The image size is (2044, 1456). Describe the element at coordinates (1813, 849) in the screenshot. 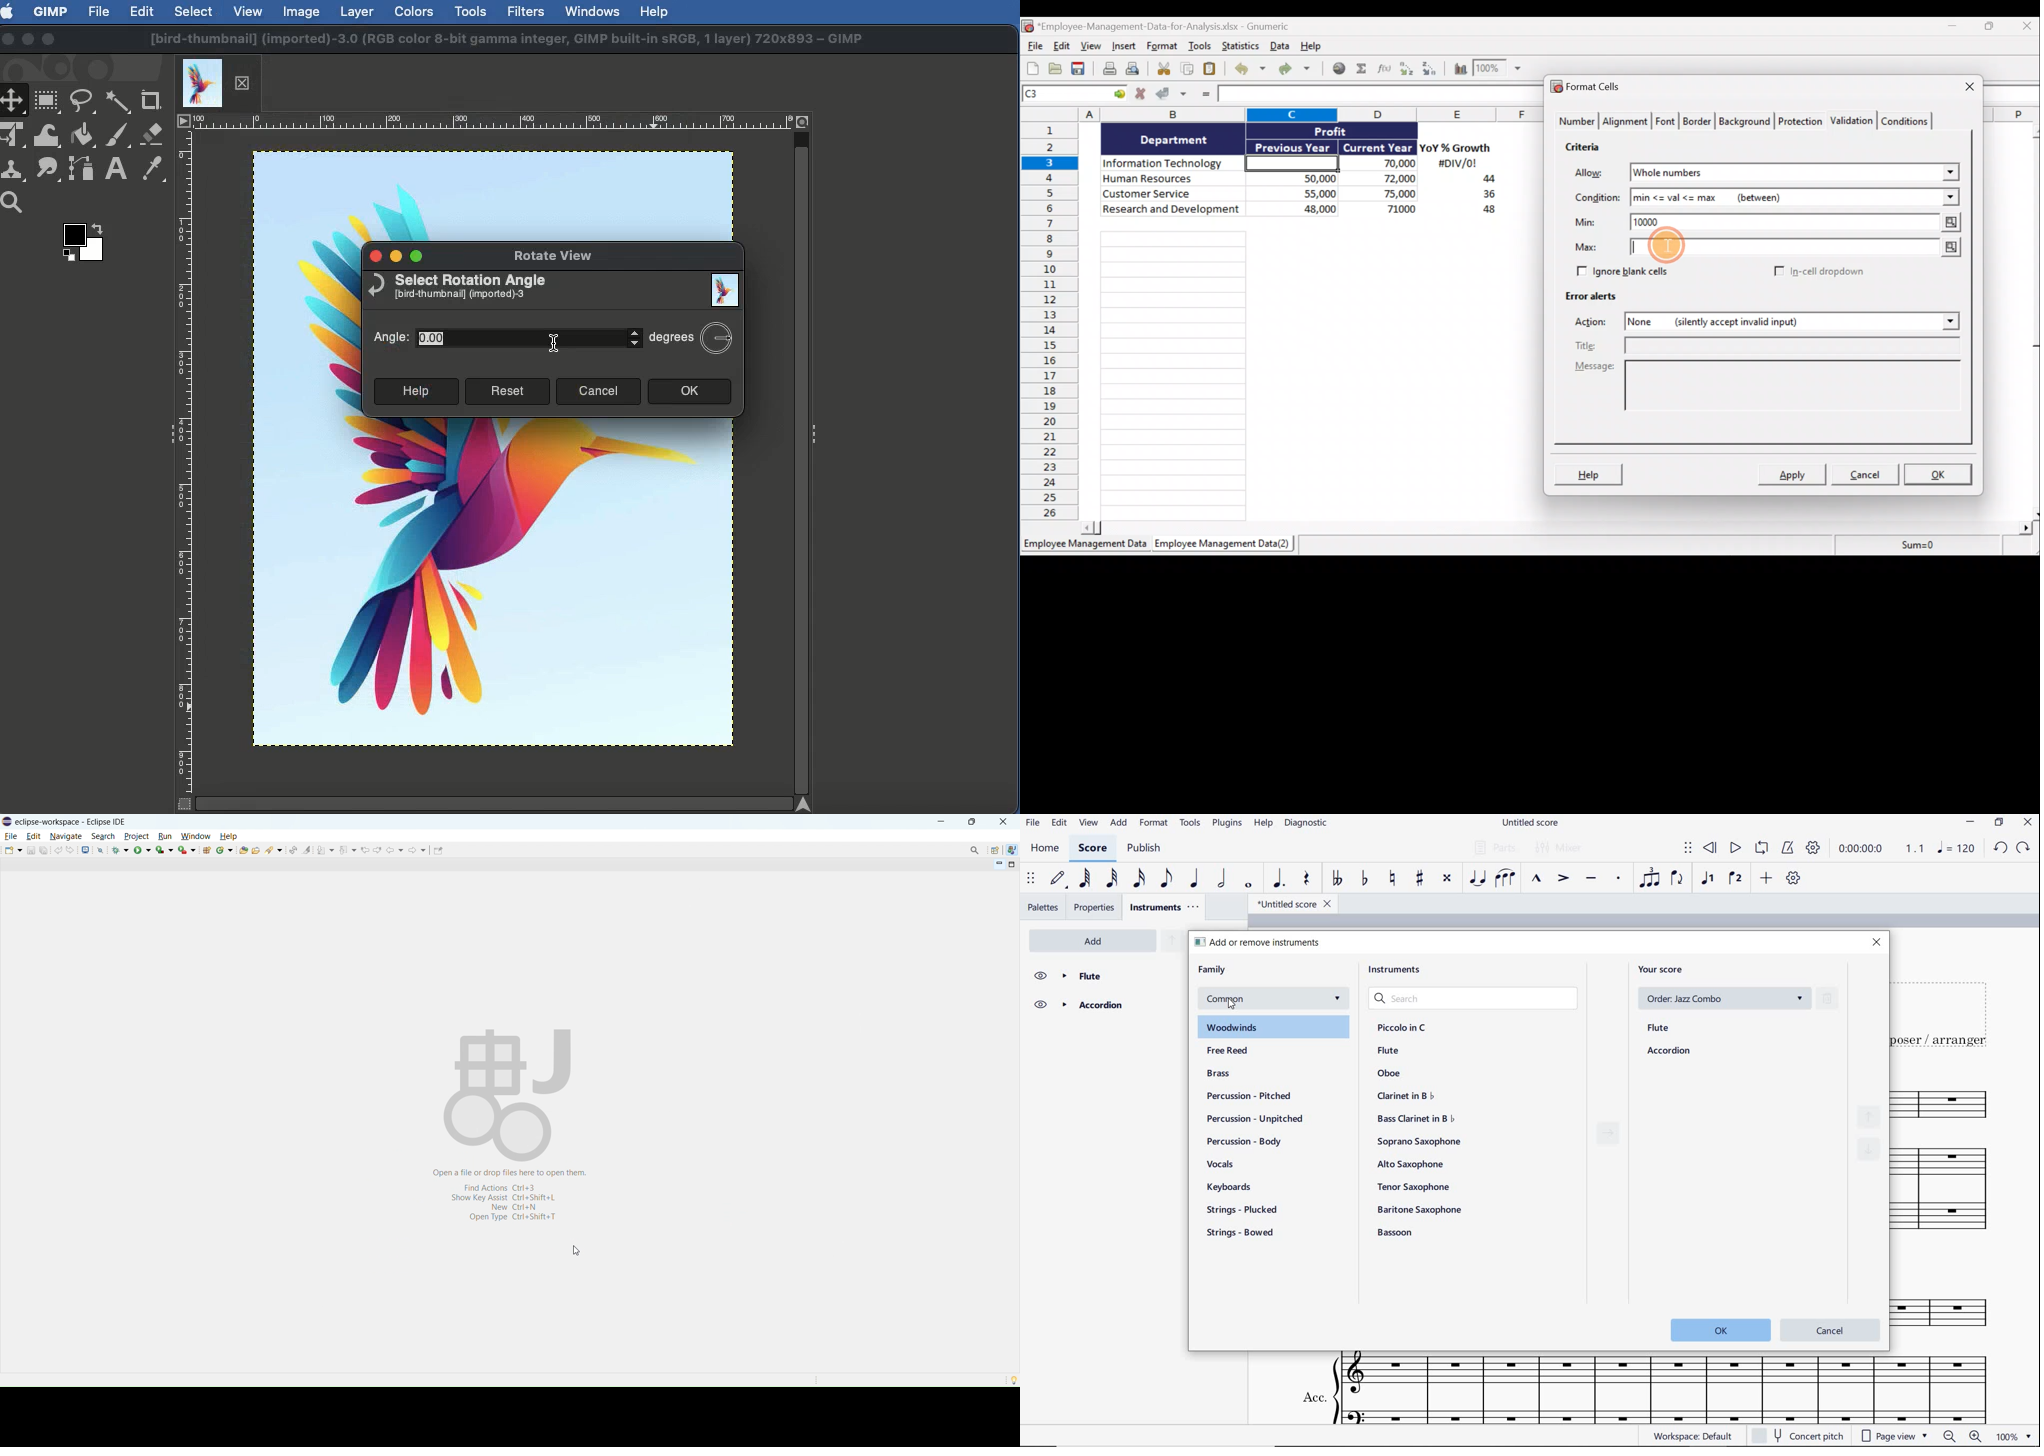

I see `playback settings` at that location.